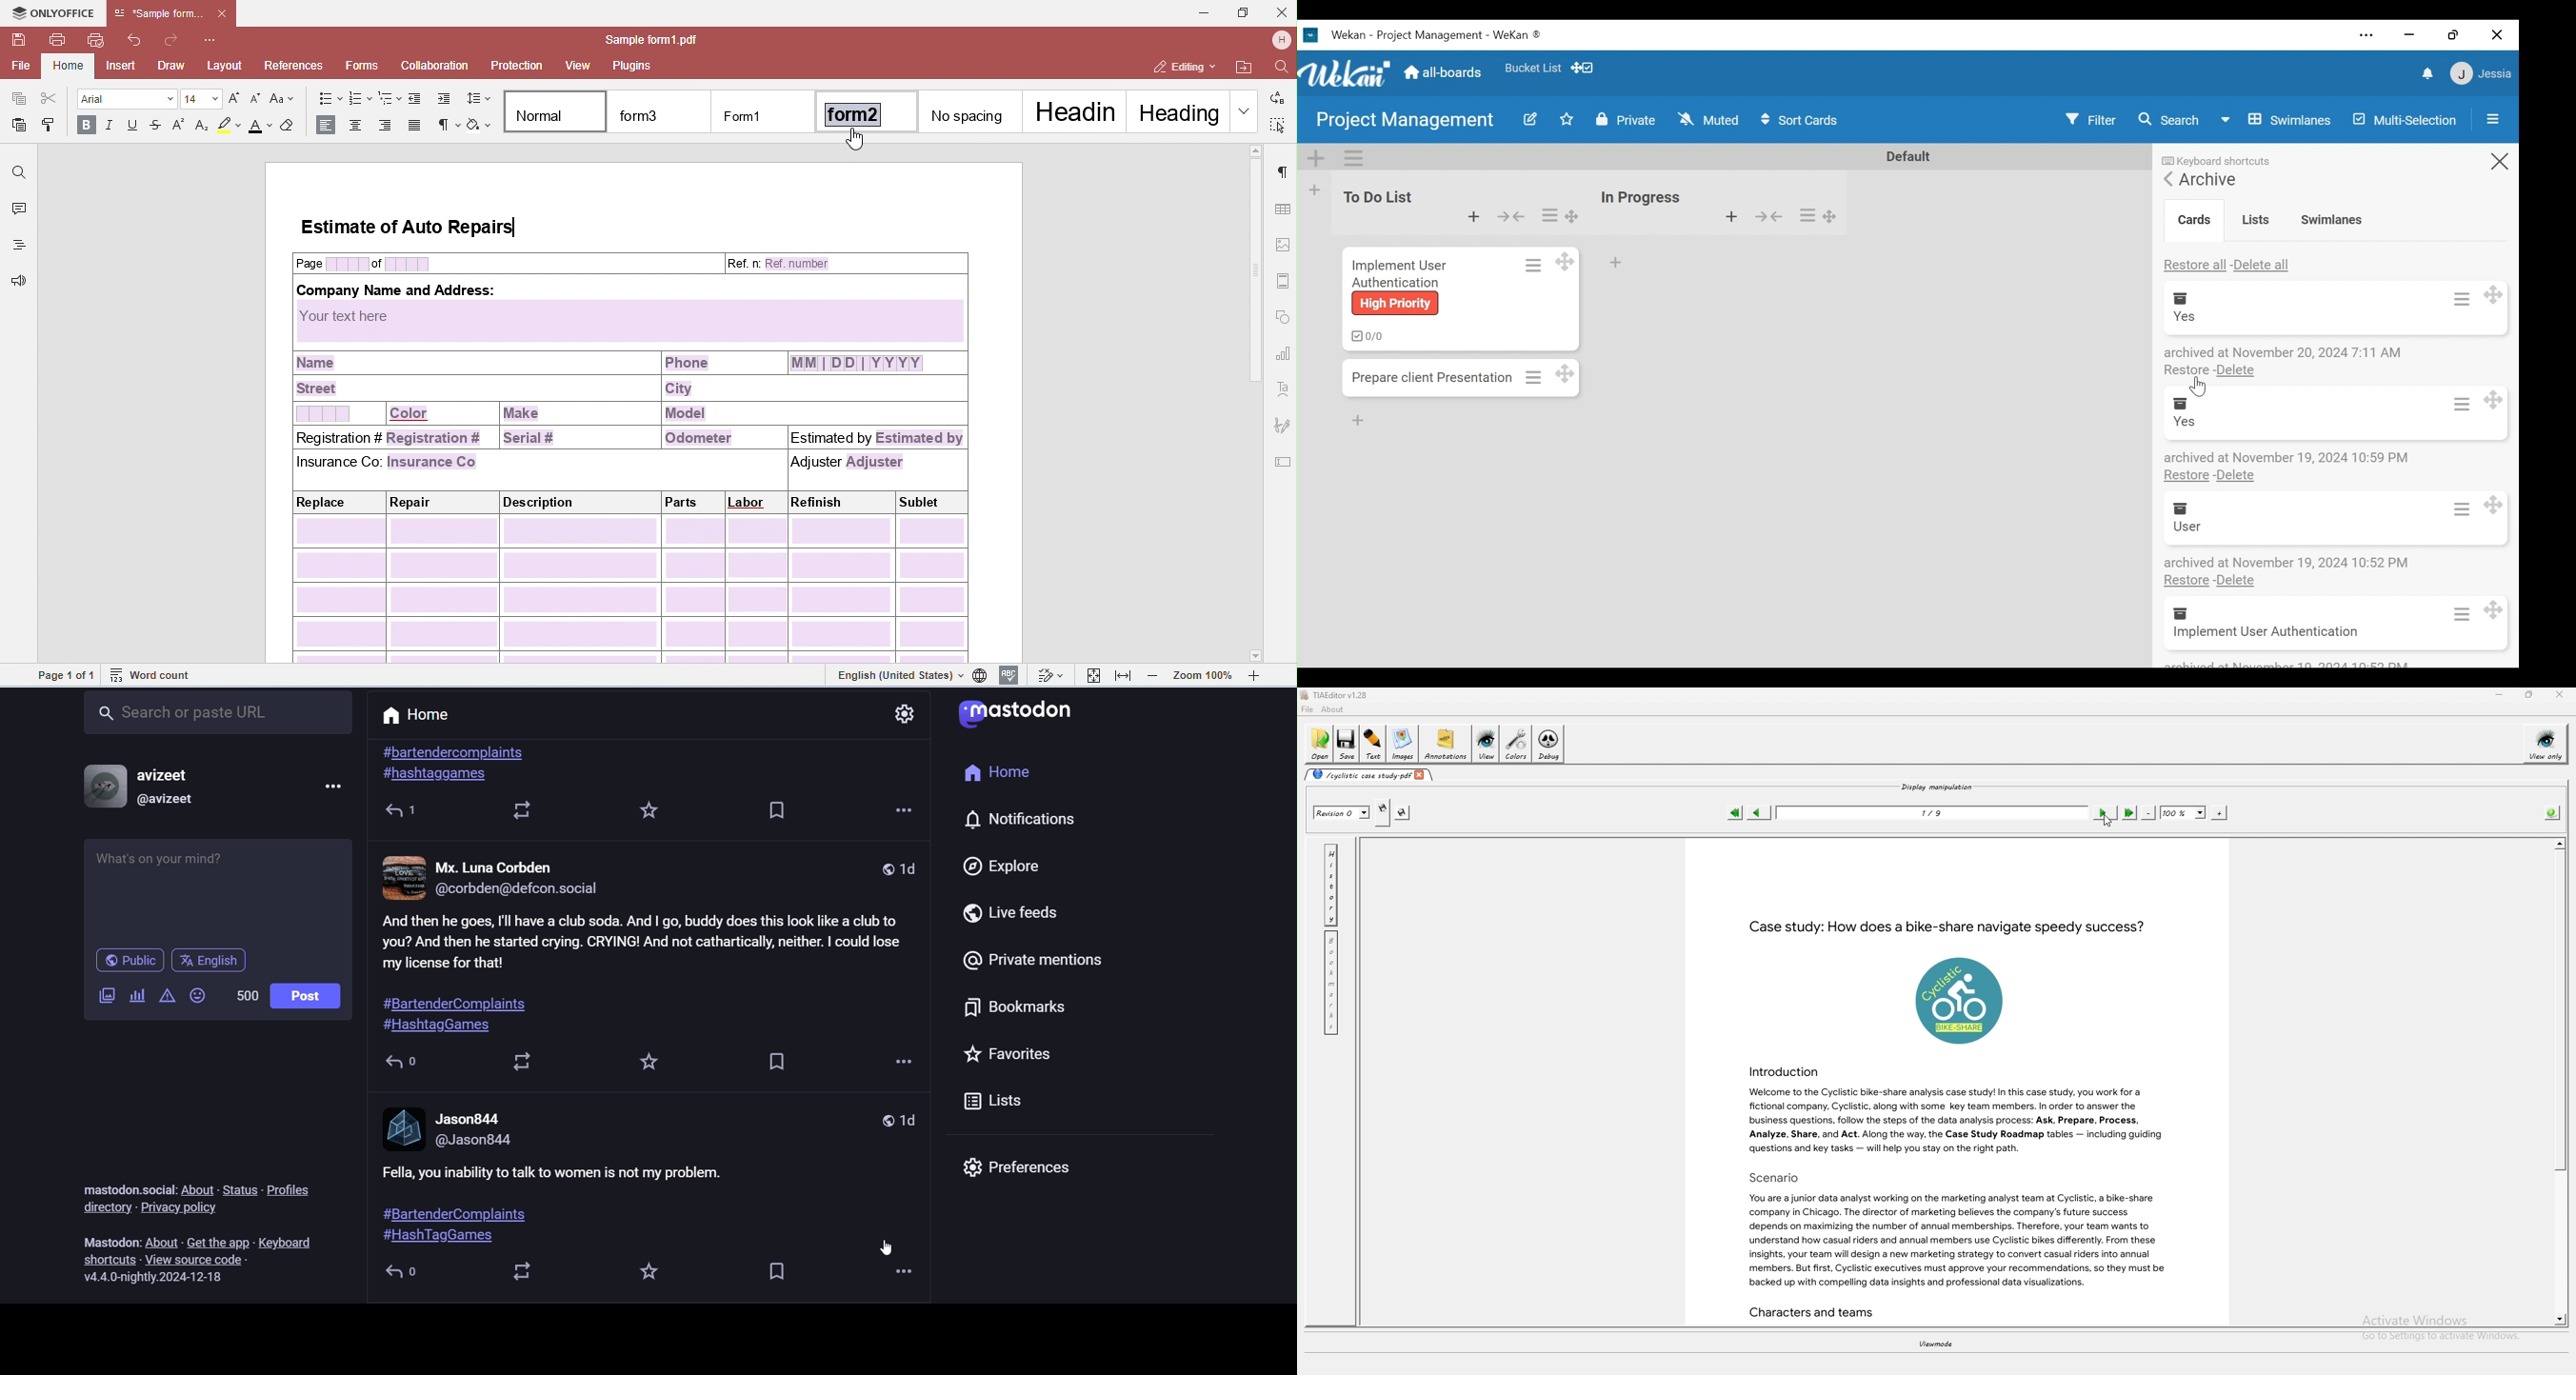  What do you see at coordinates (897, 867) in the screenshot?
I see `1d` at bounding box center [897, 867].